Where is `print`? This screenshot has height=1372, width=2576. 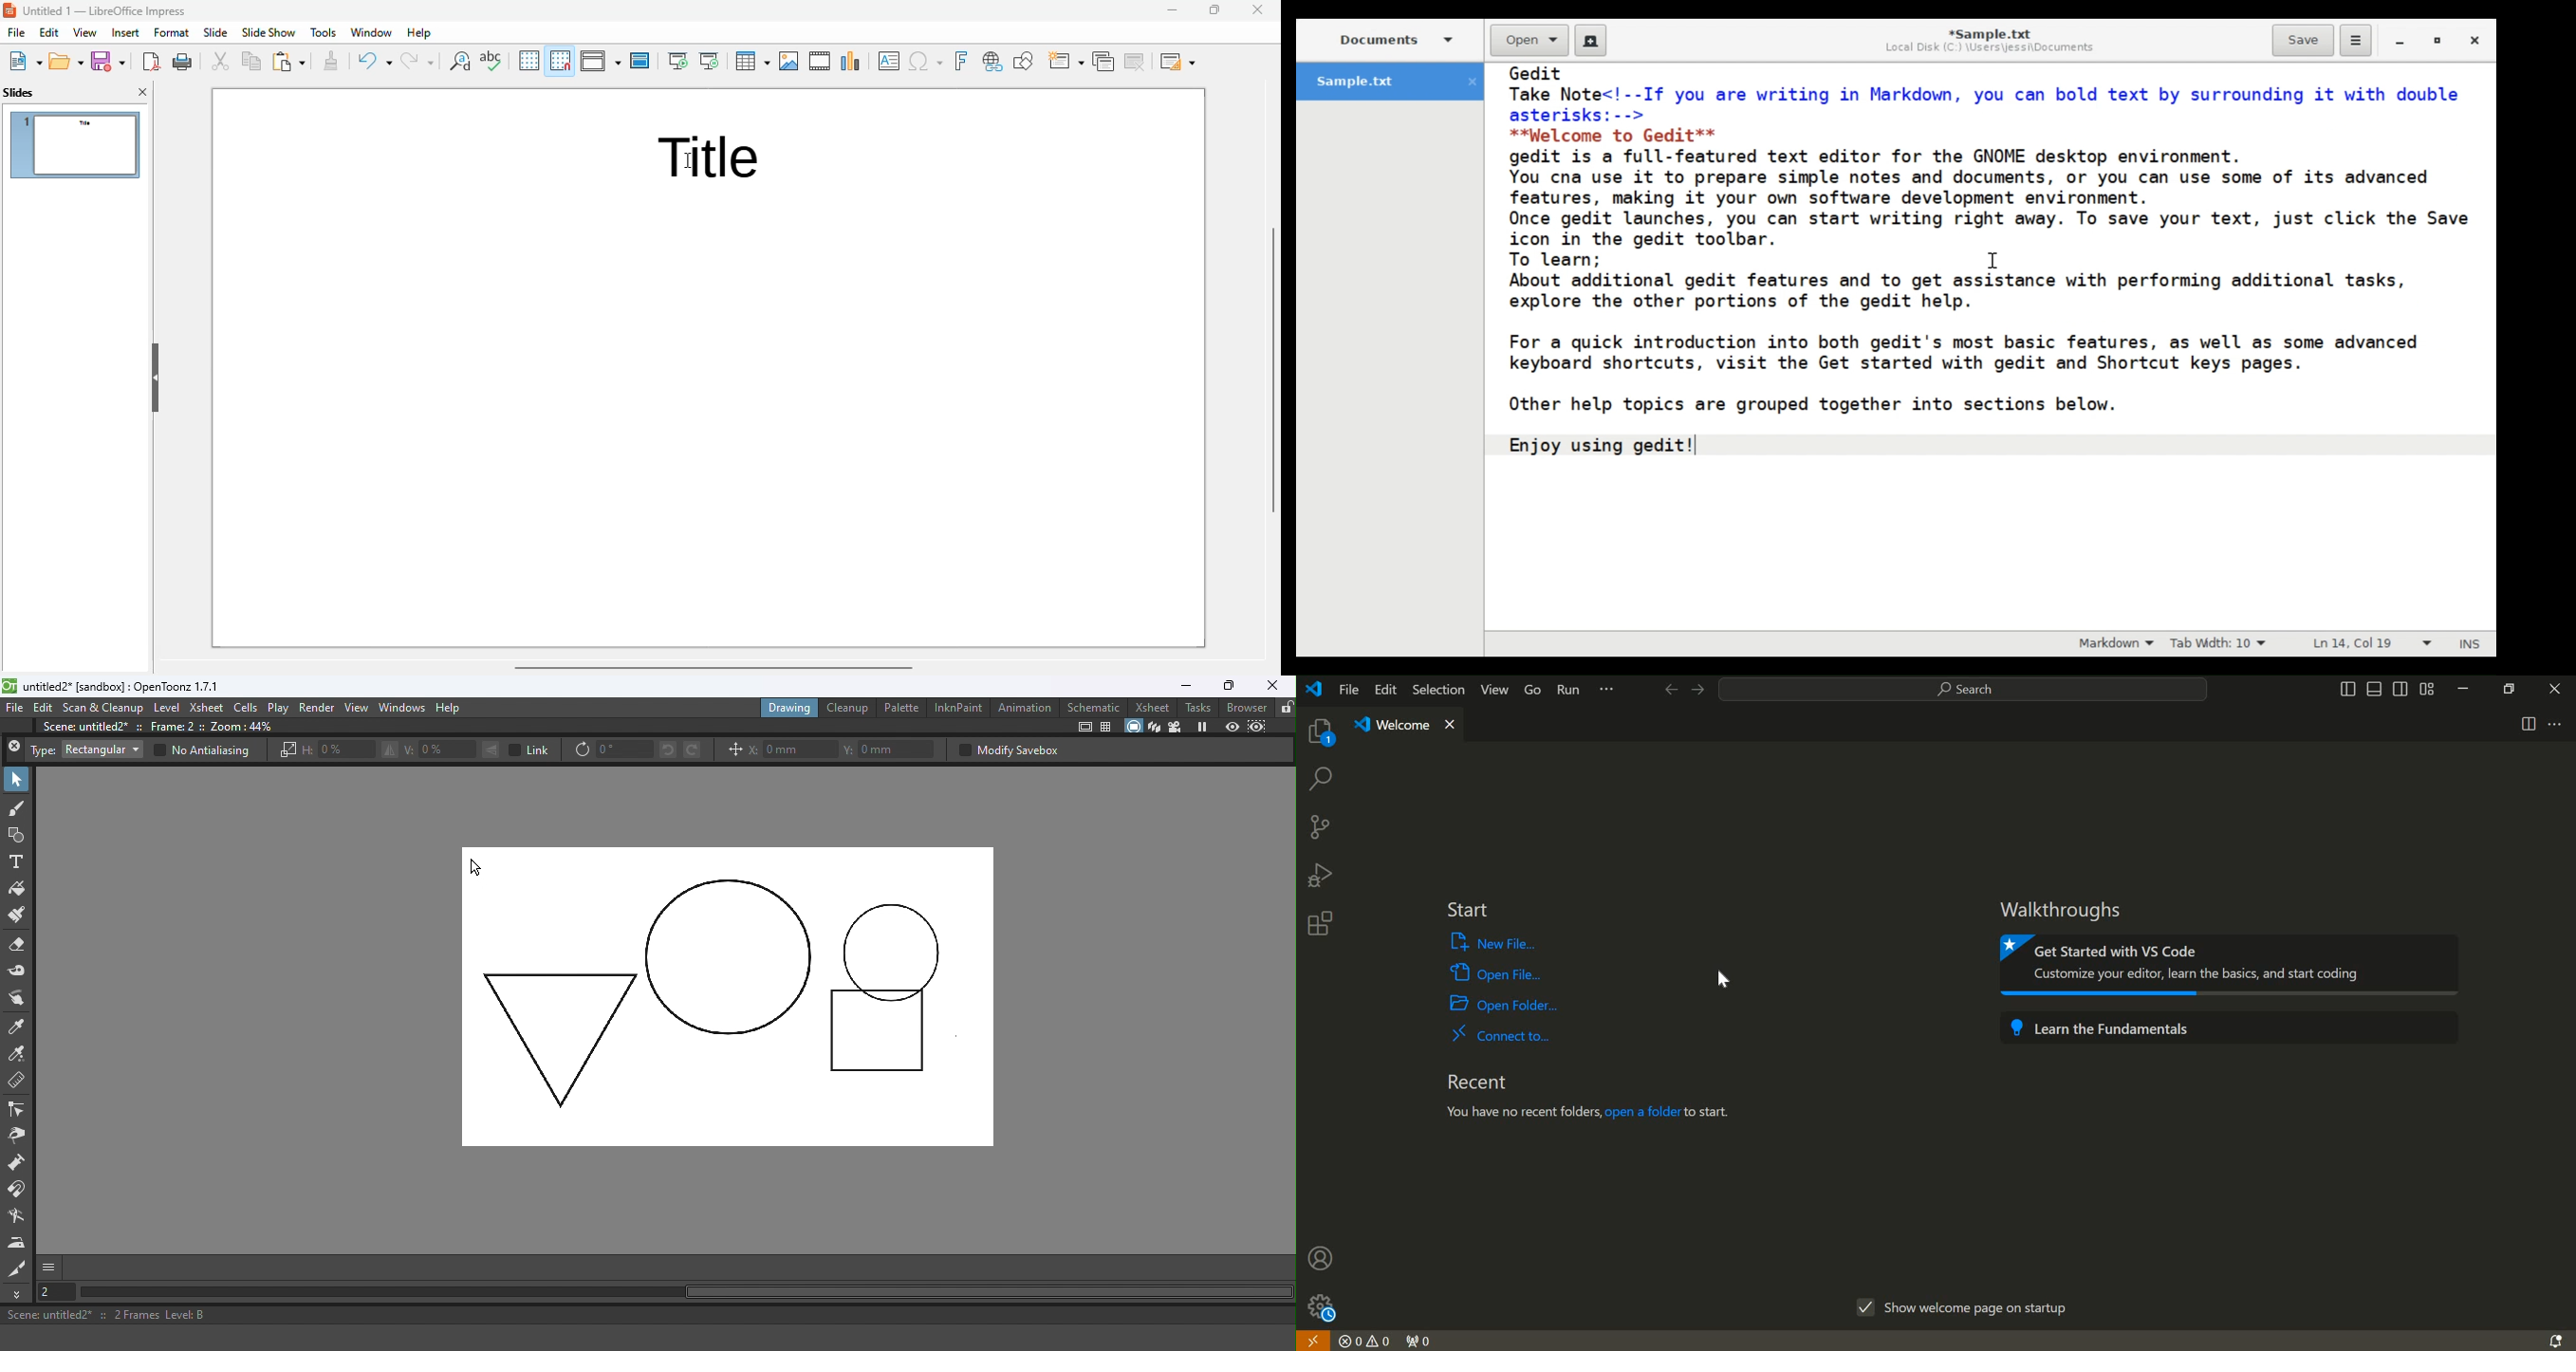 print is located at coordinates (183, 61).